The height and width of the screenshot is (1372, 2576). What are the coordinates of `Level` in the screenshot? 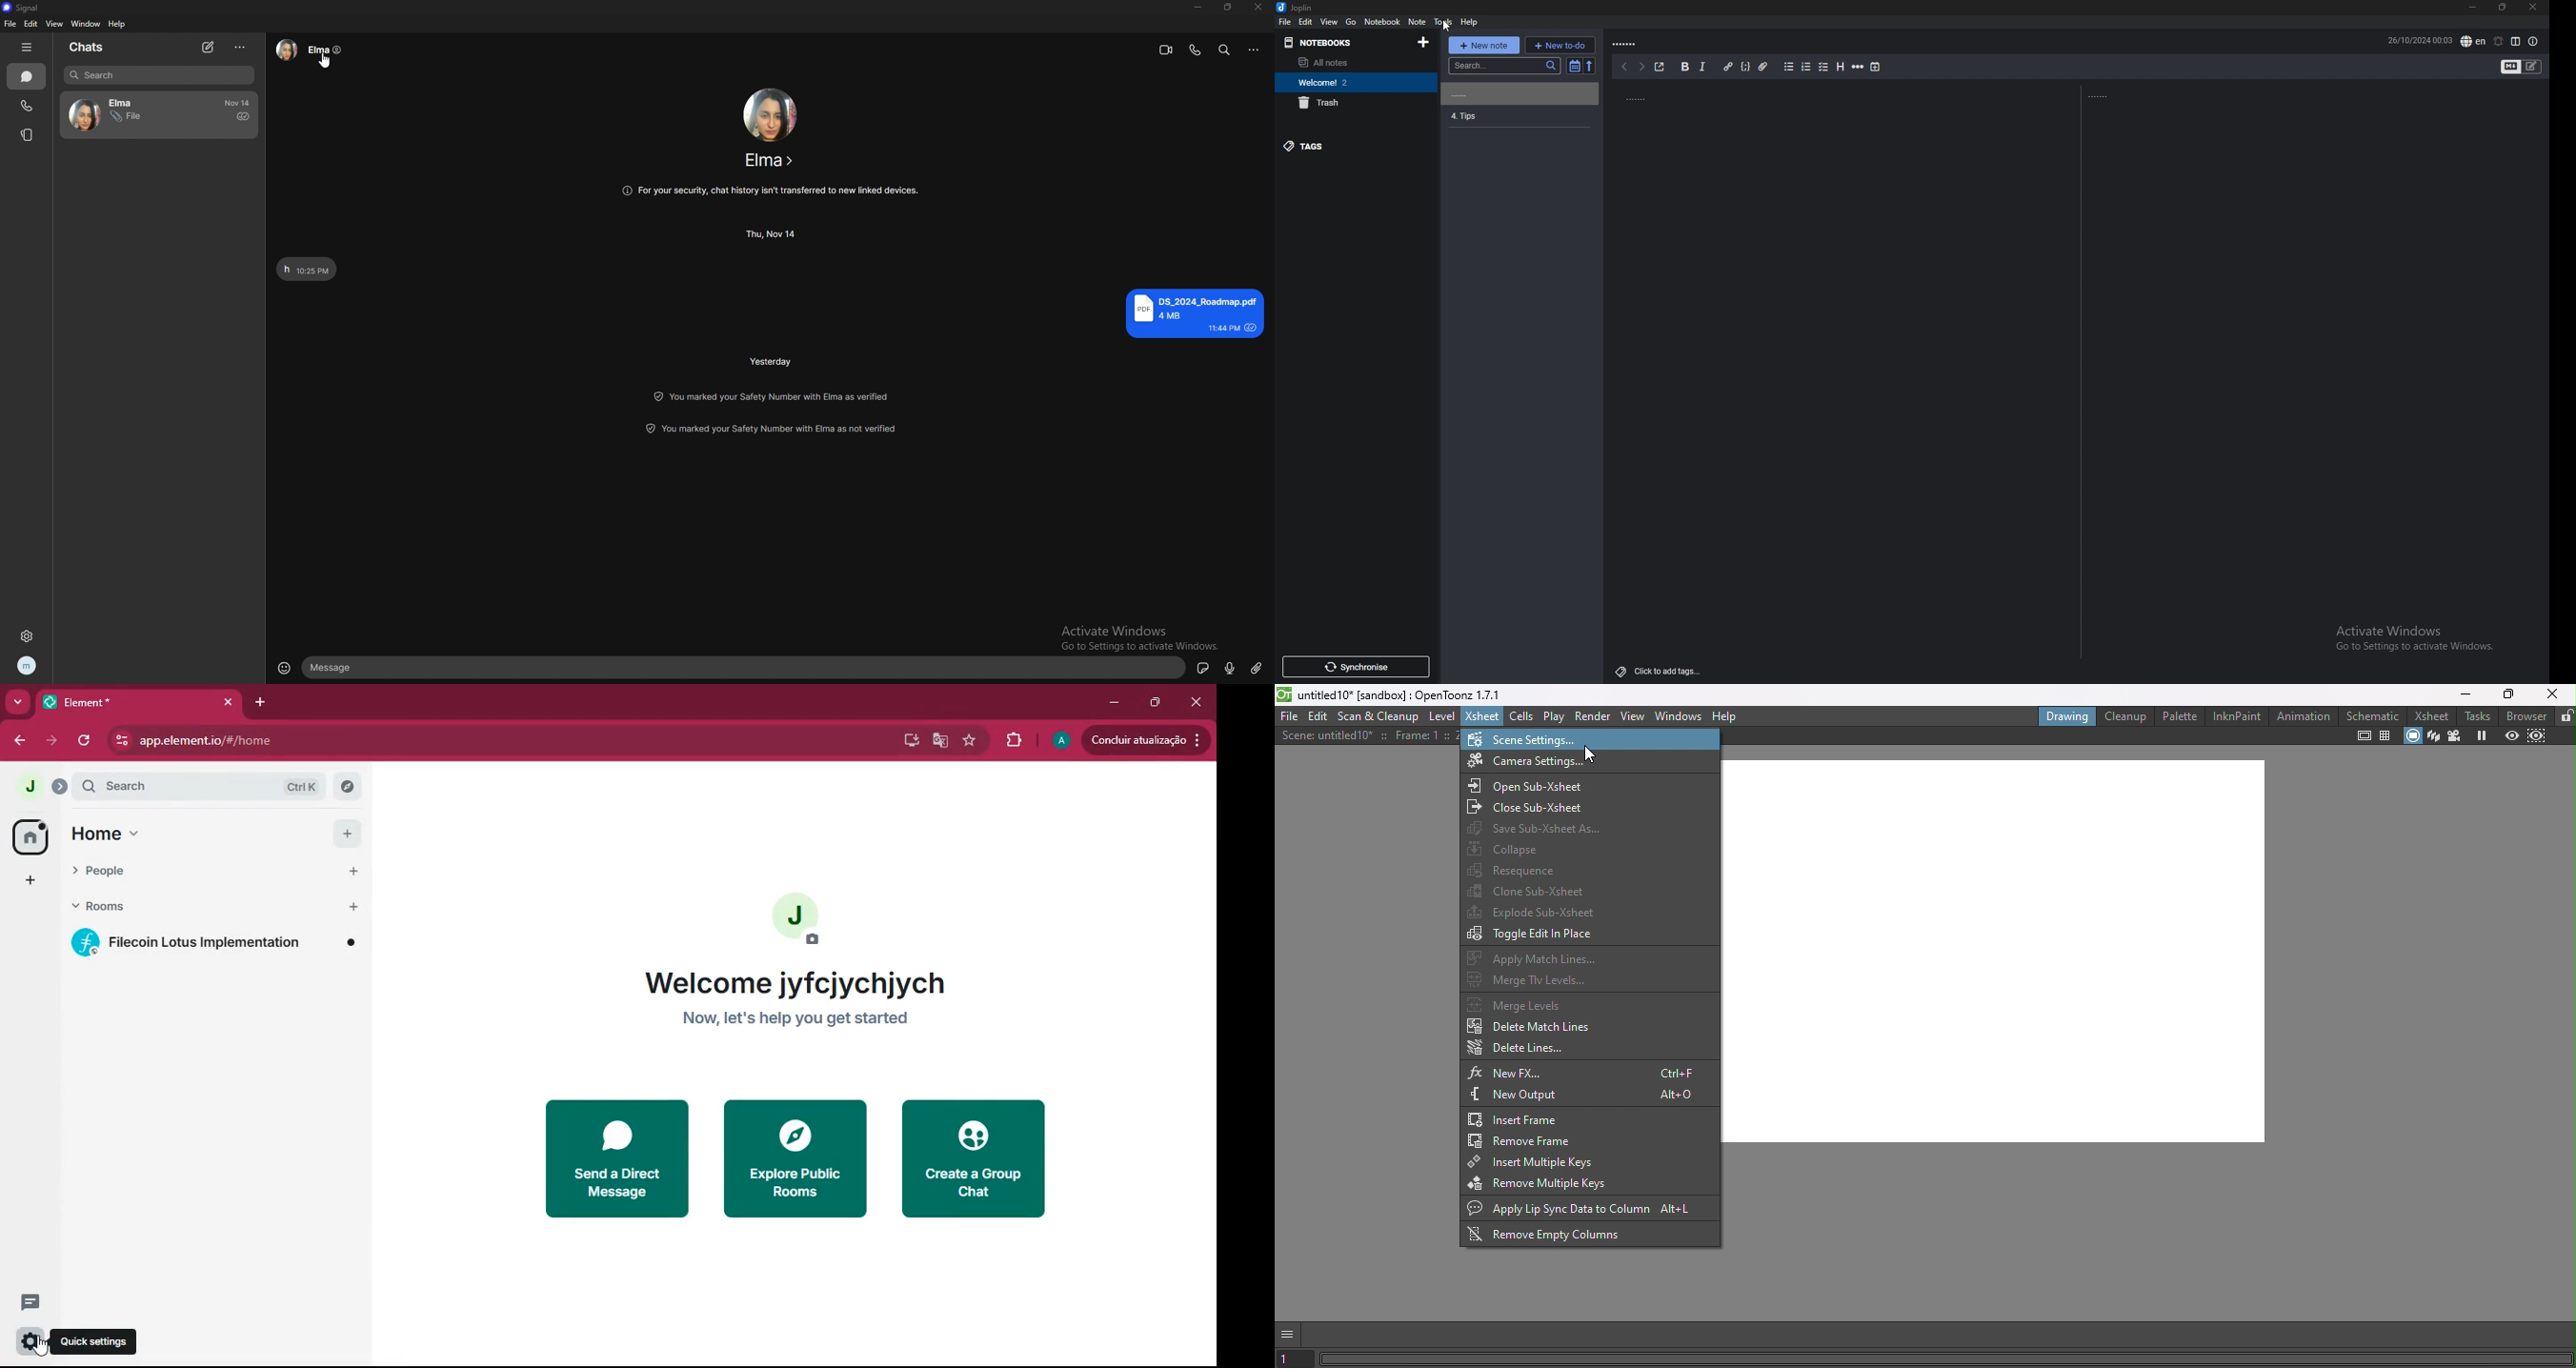 It's located at (1443, 718).